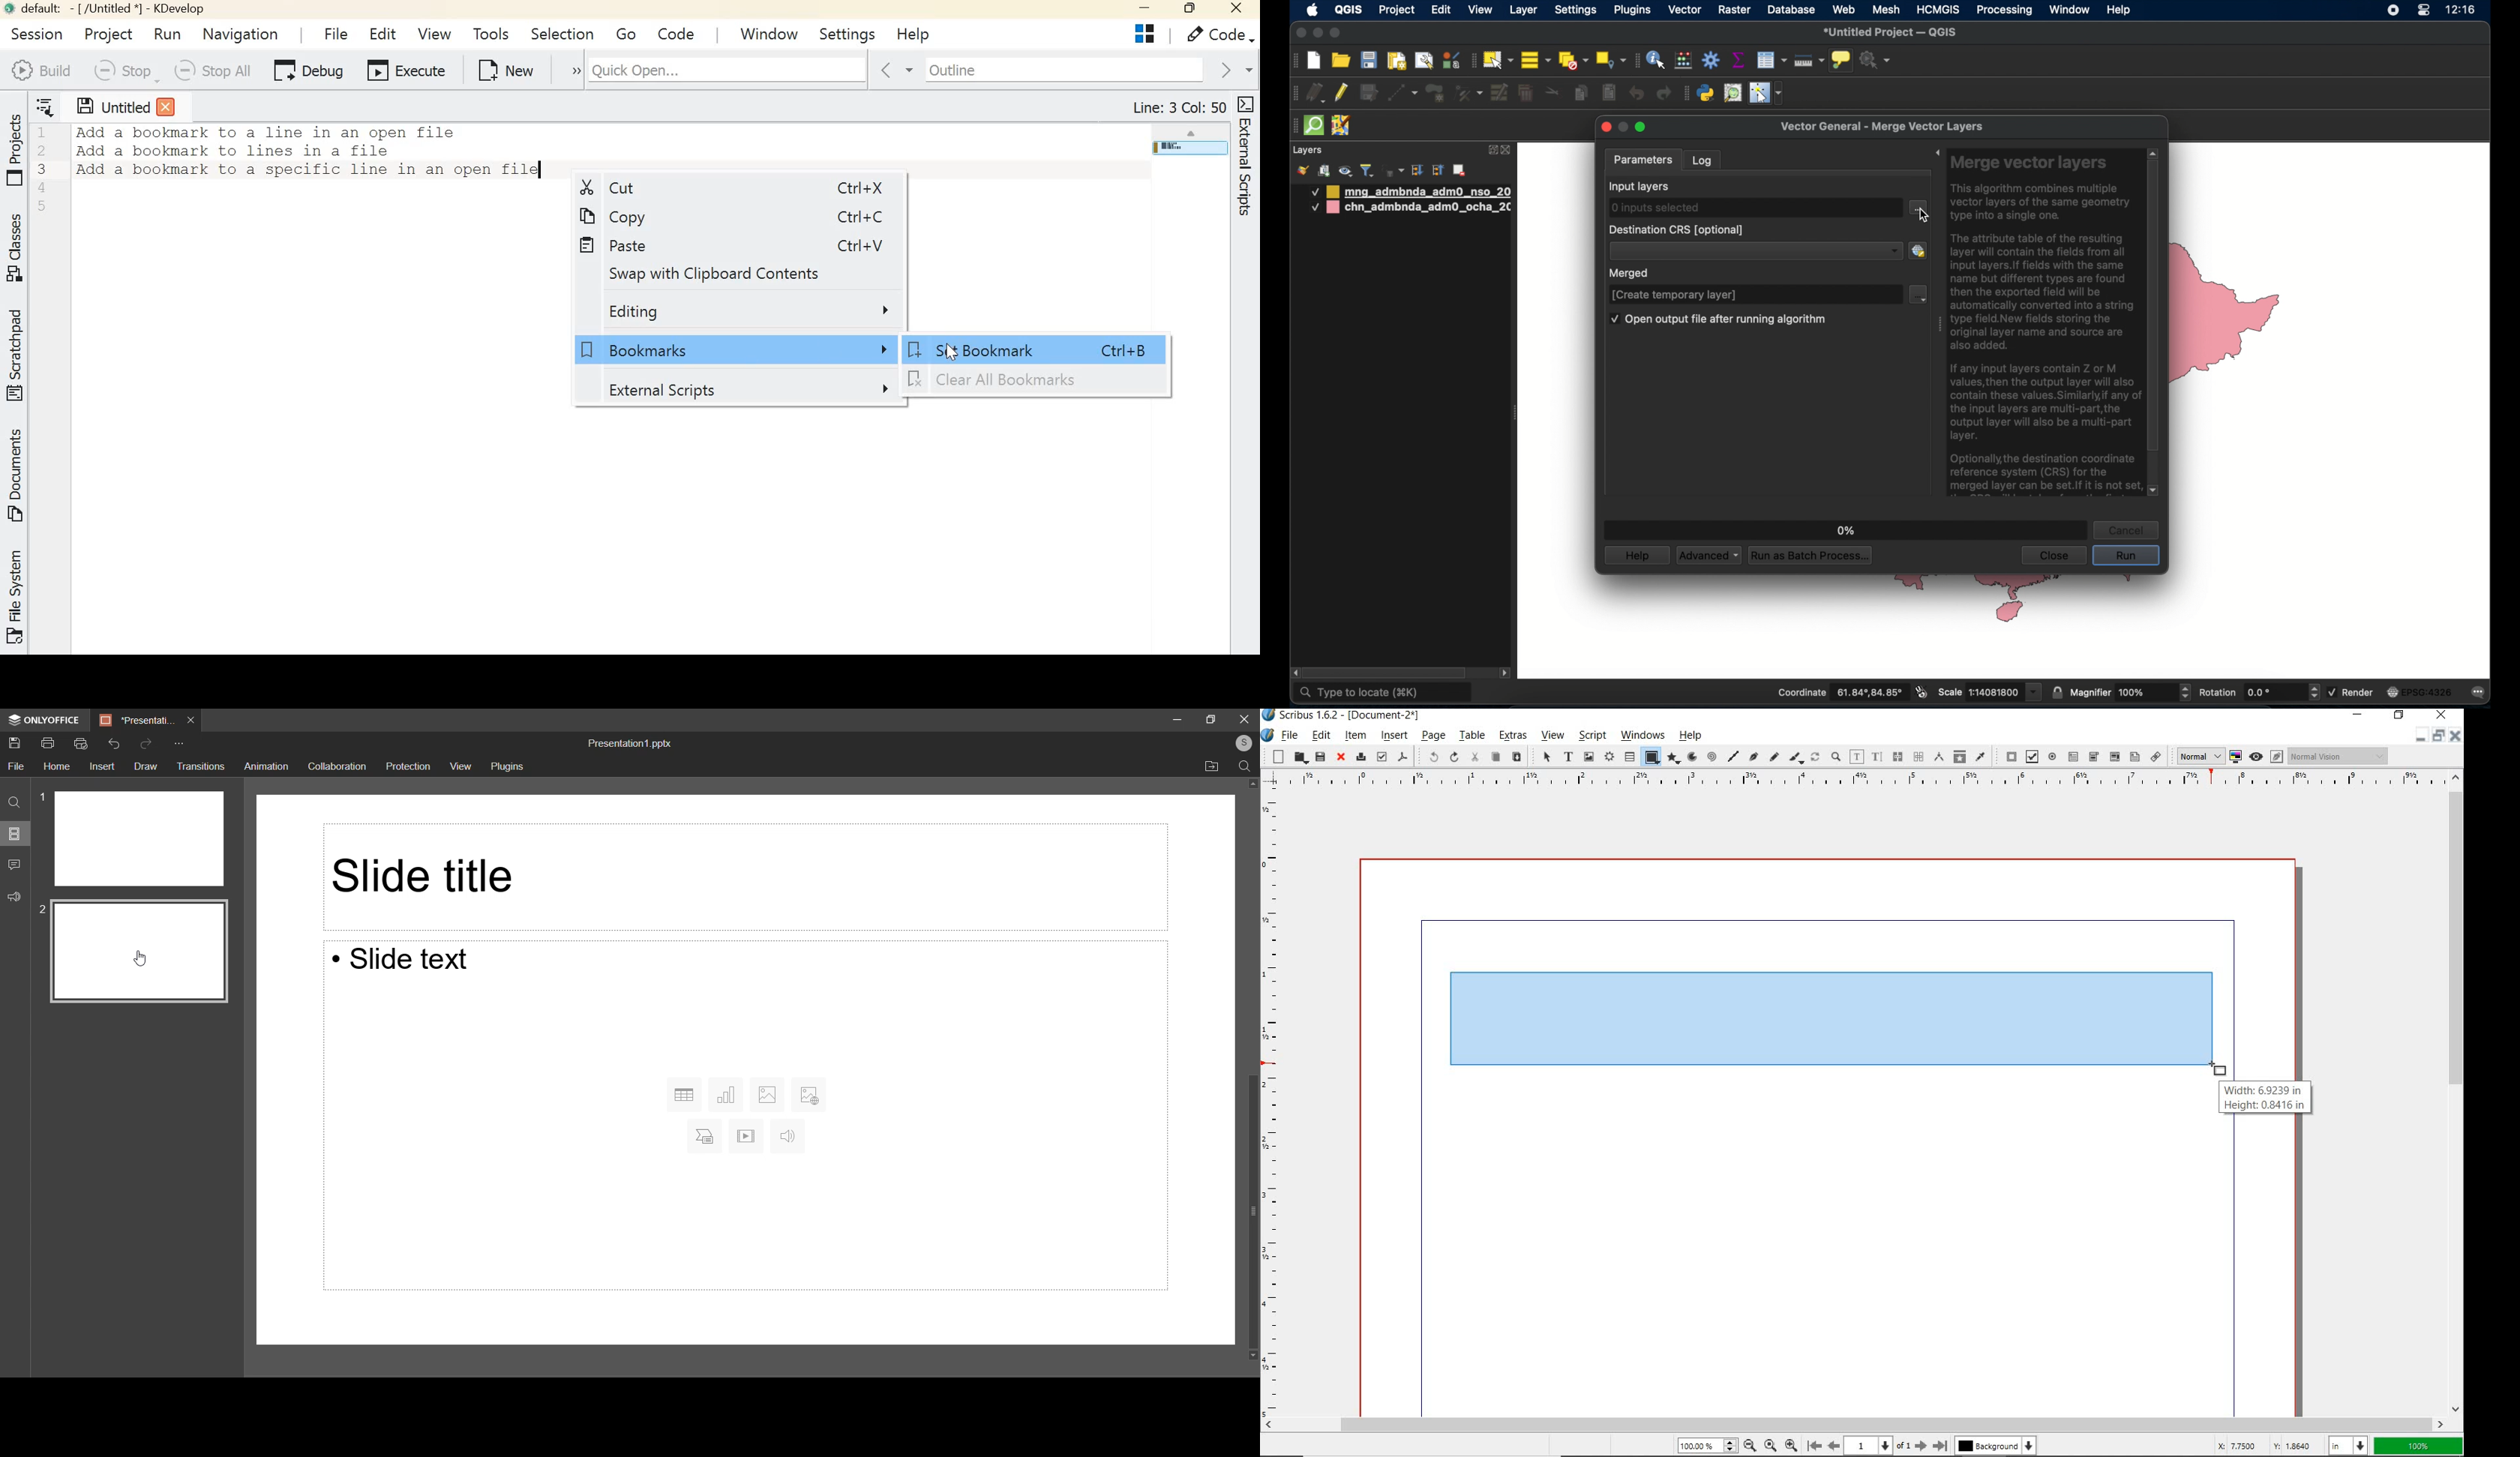  I want to click on protection, so click(409, 766).